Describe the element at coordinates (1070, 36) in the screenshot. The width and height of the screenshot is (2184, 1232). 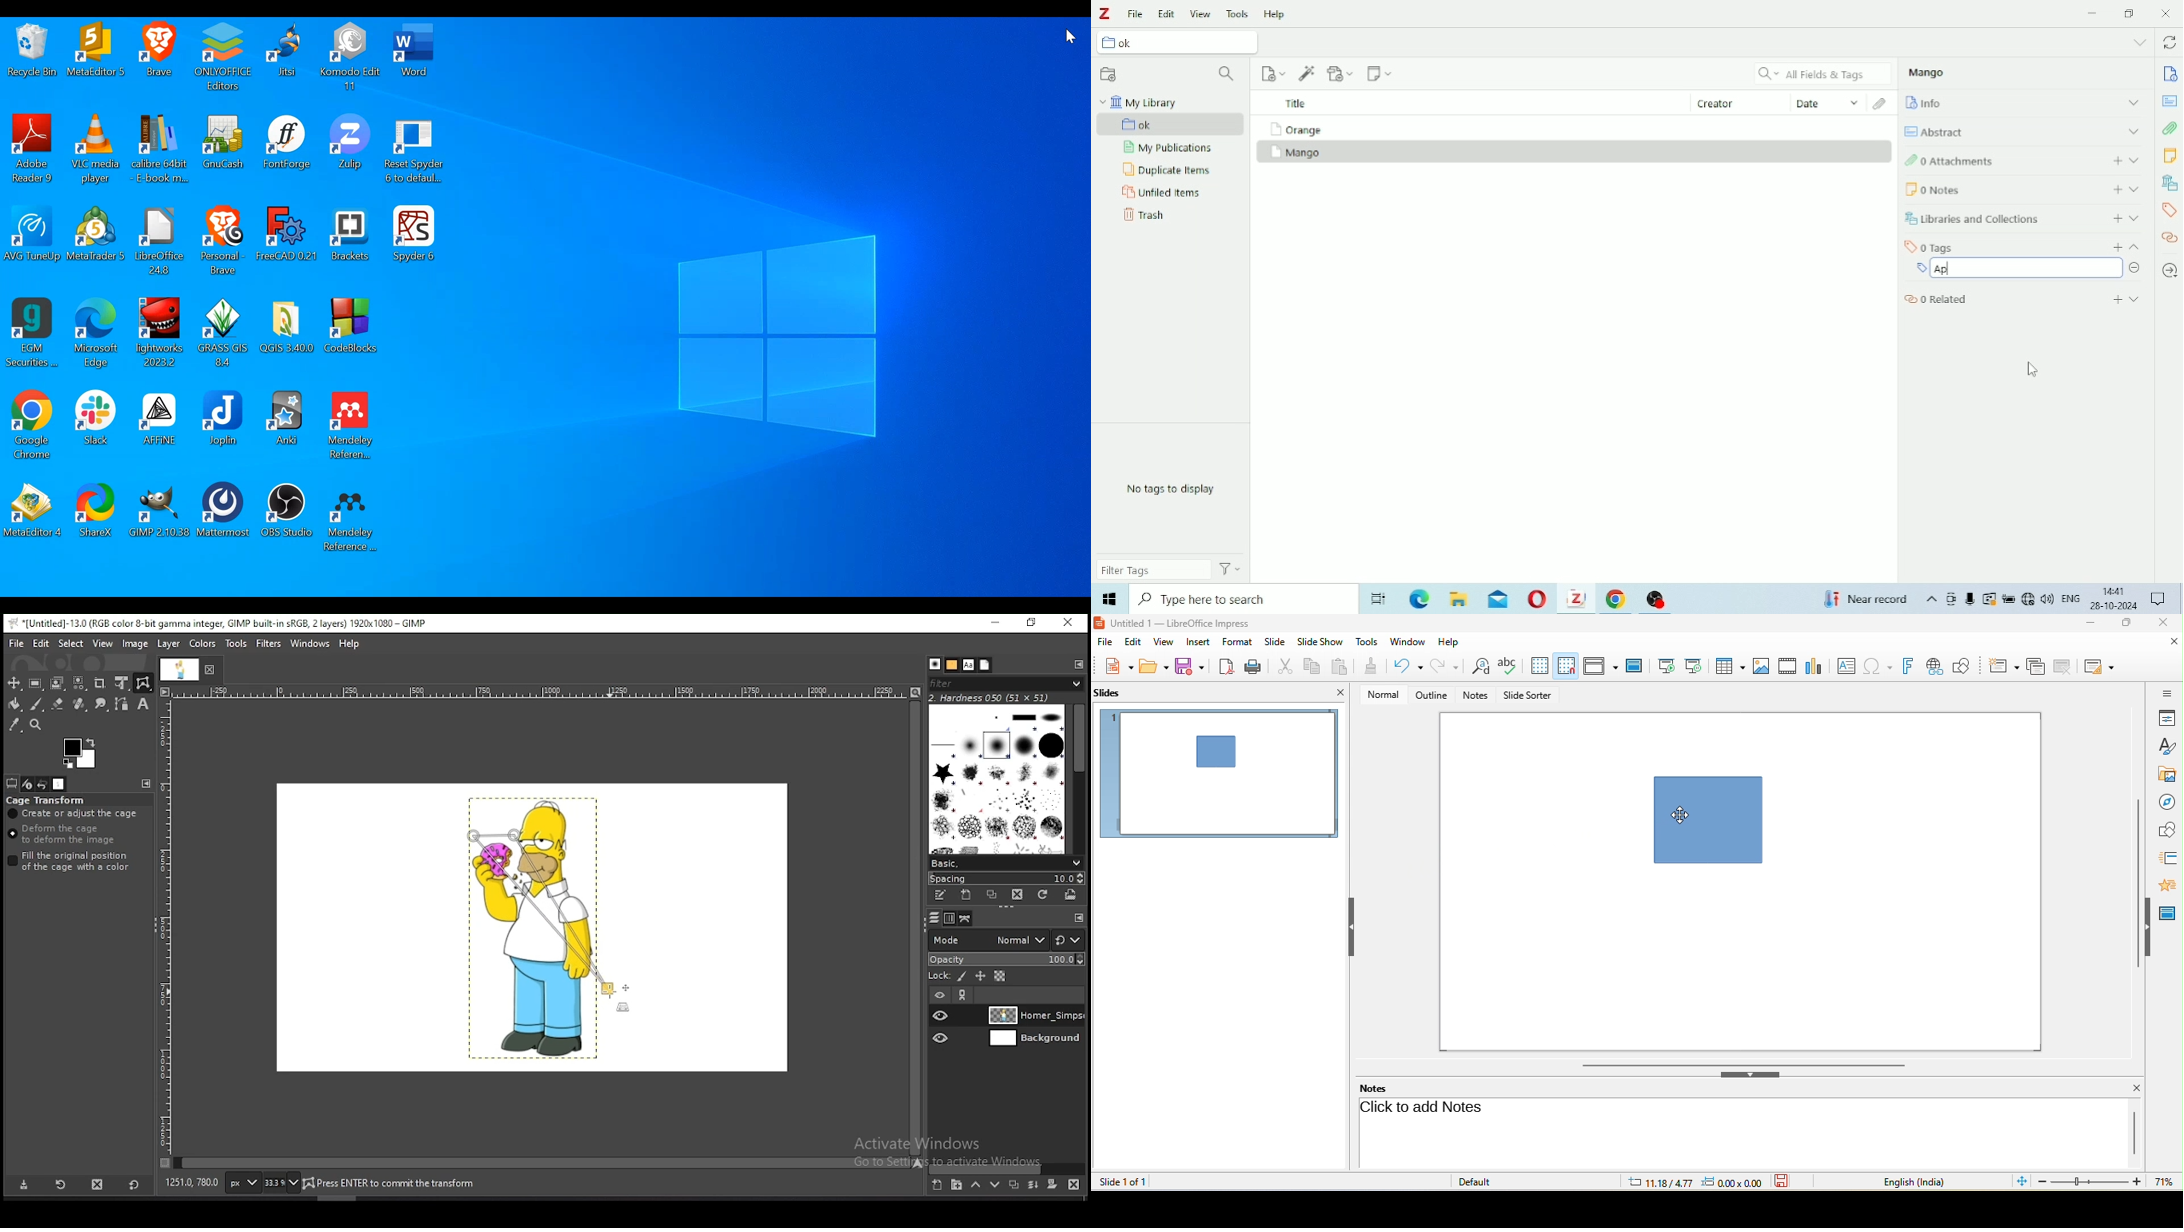
I see `cursor` at that location.